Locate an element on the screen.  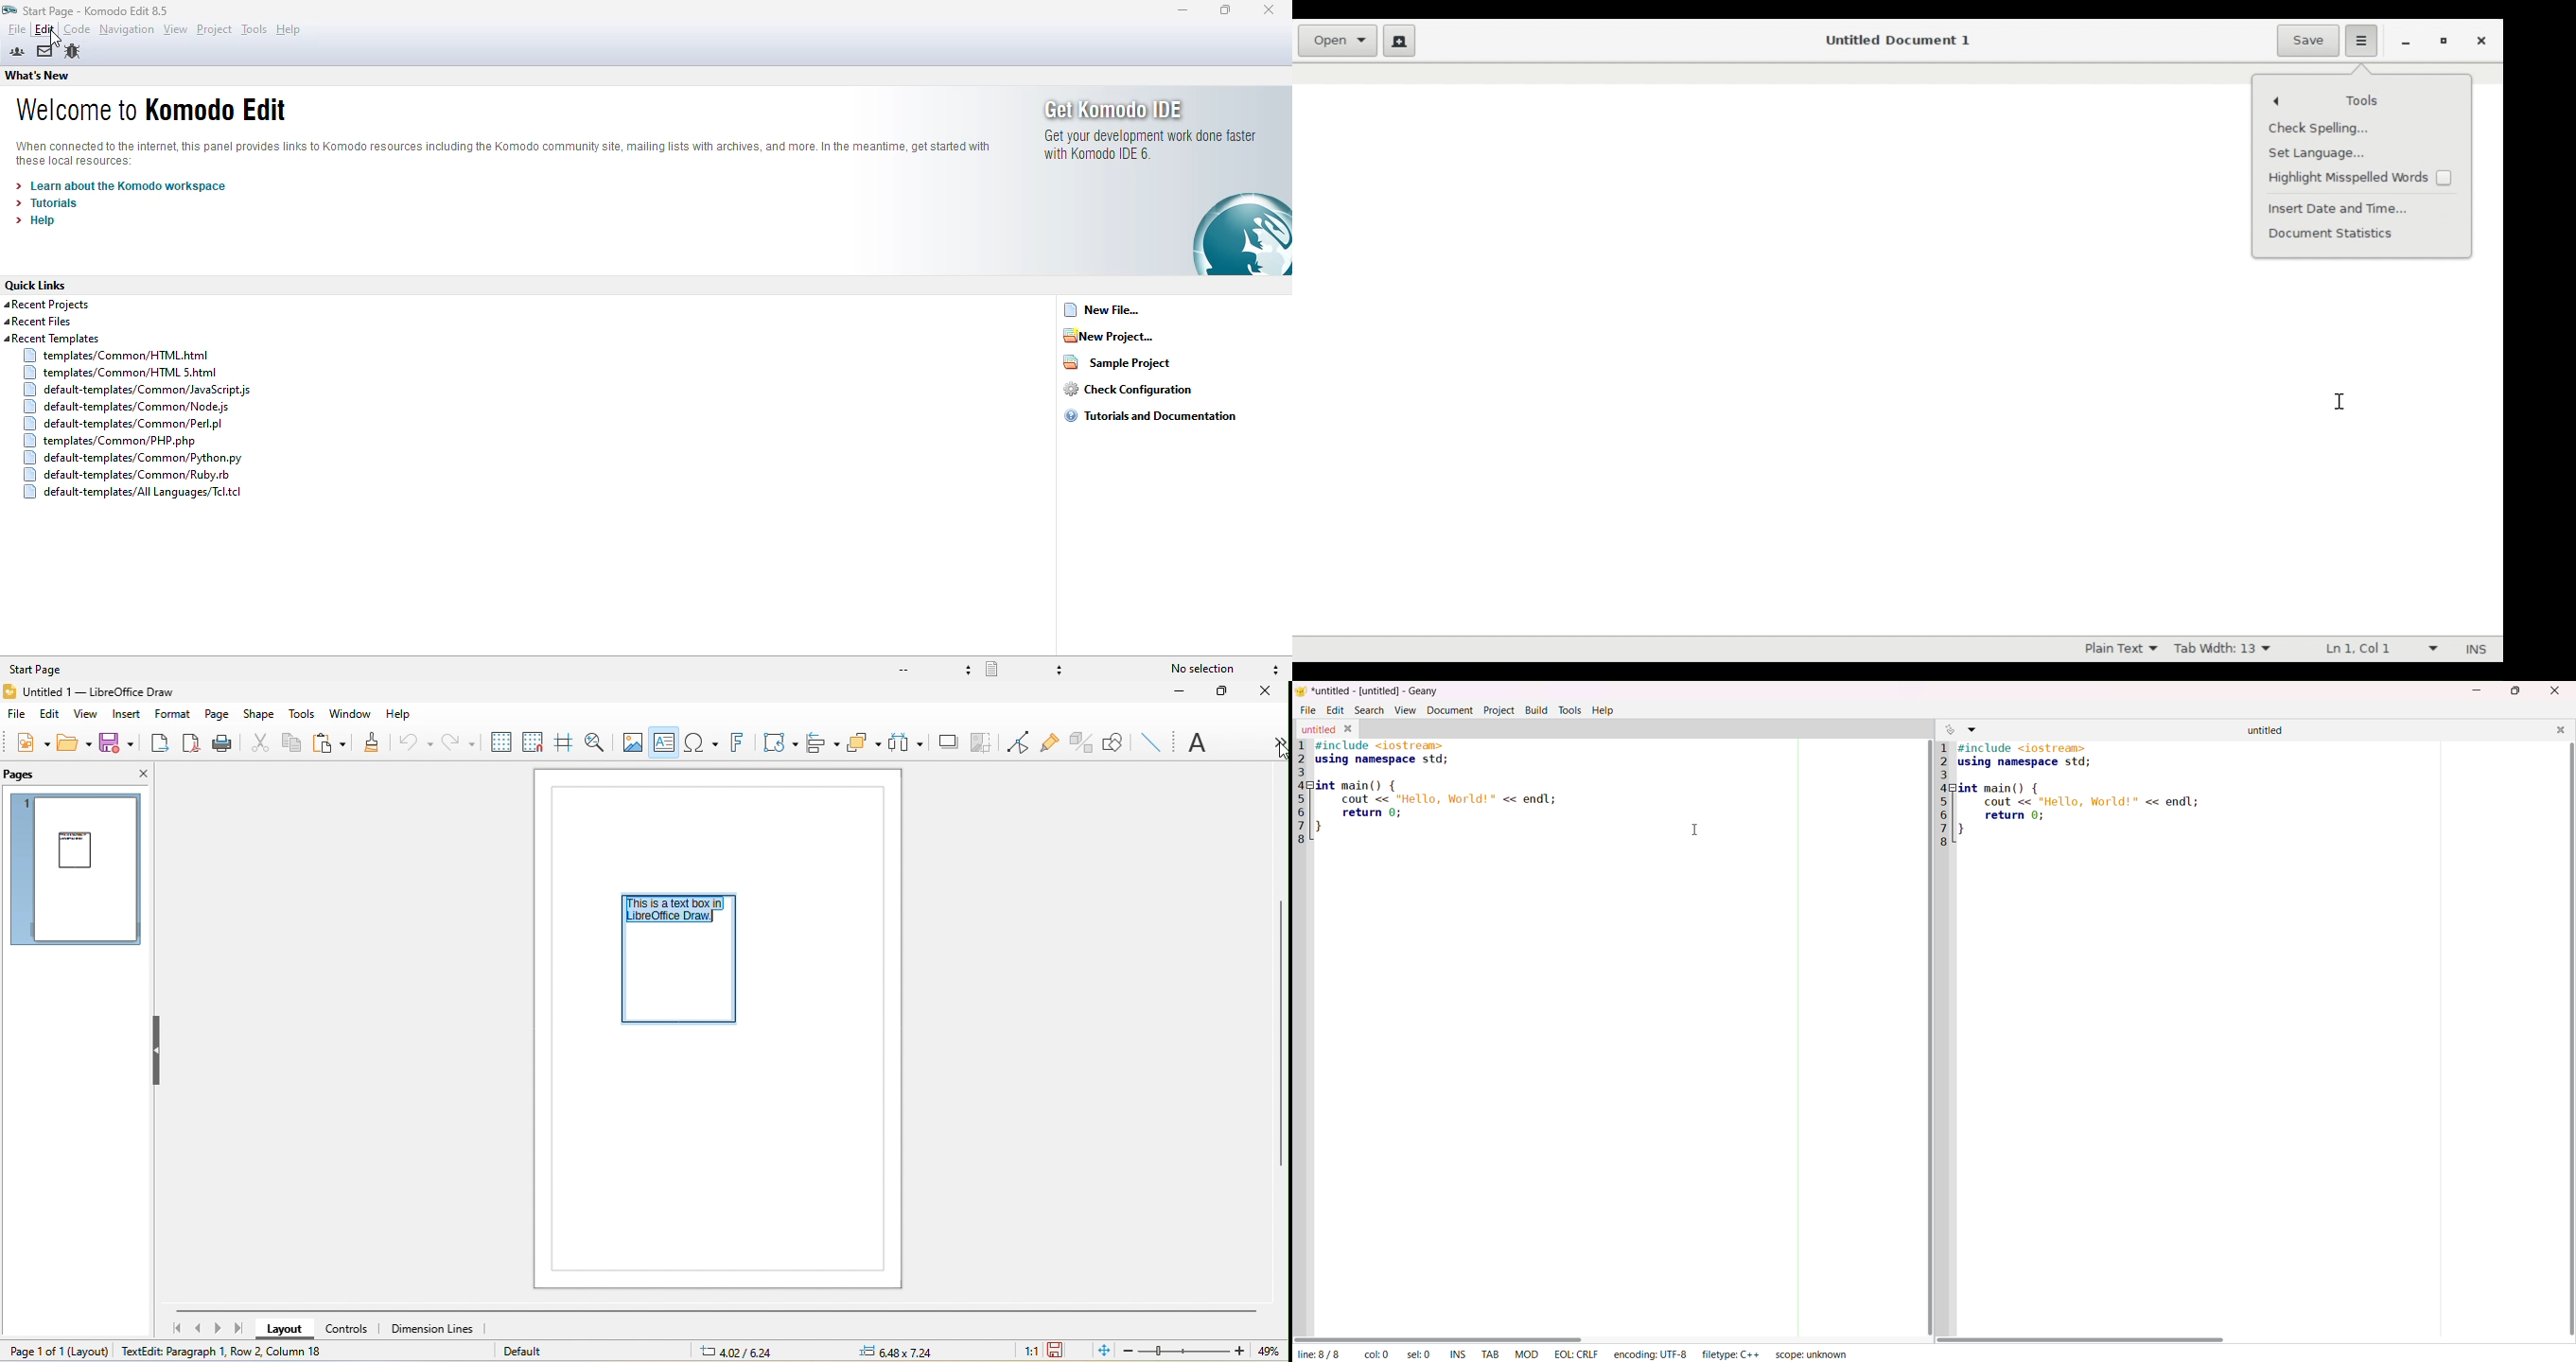
fontwork text is located at coordinates (736, 744).